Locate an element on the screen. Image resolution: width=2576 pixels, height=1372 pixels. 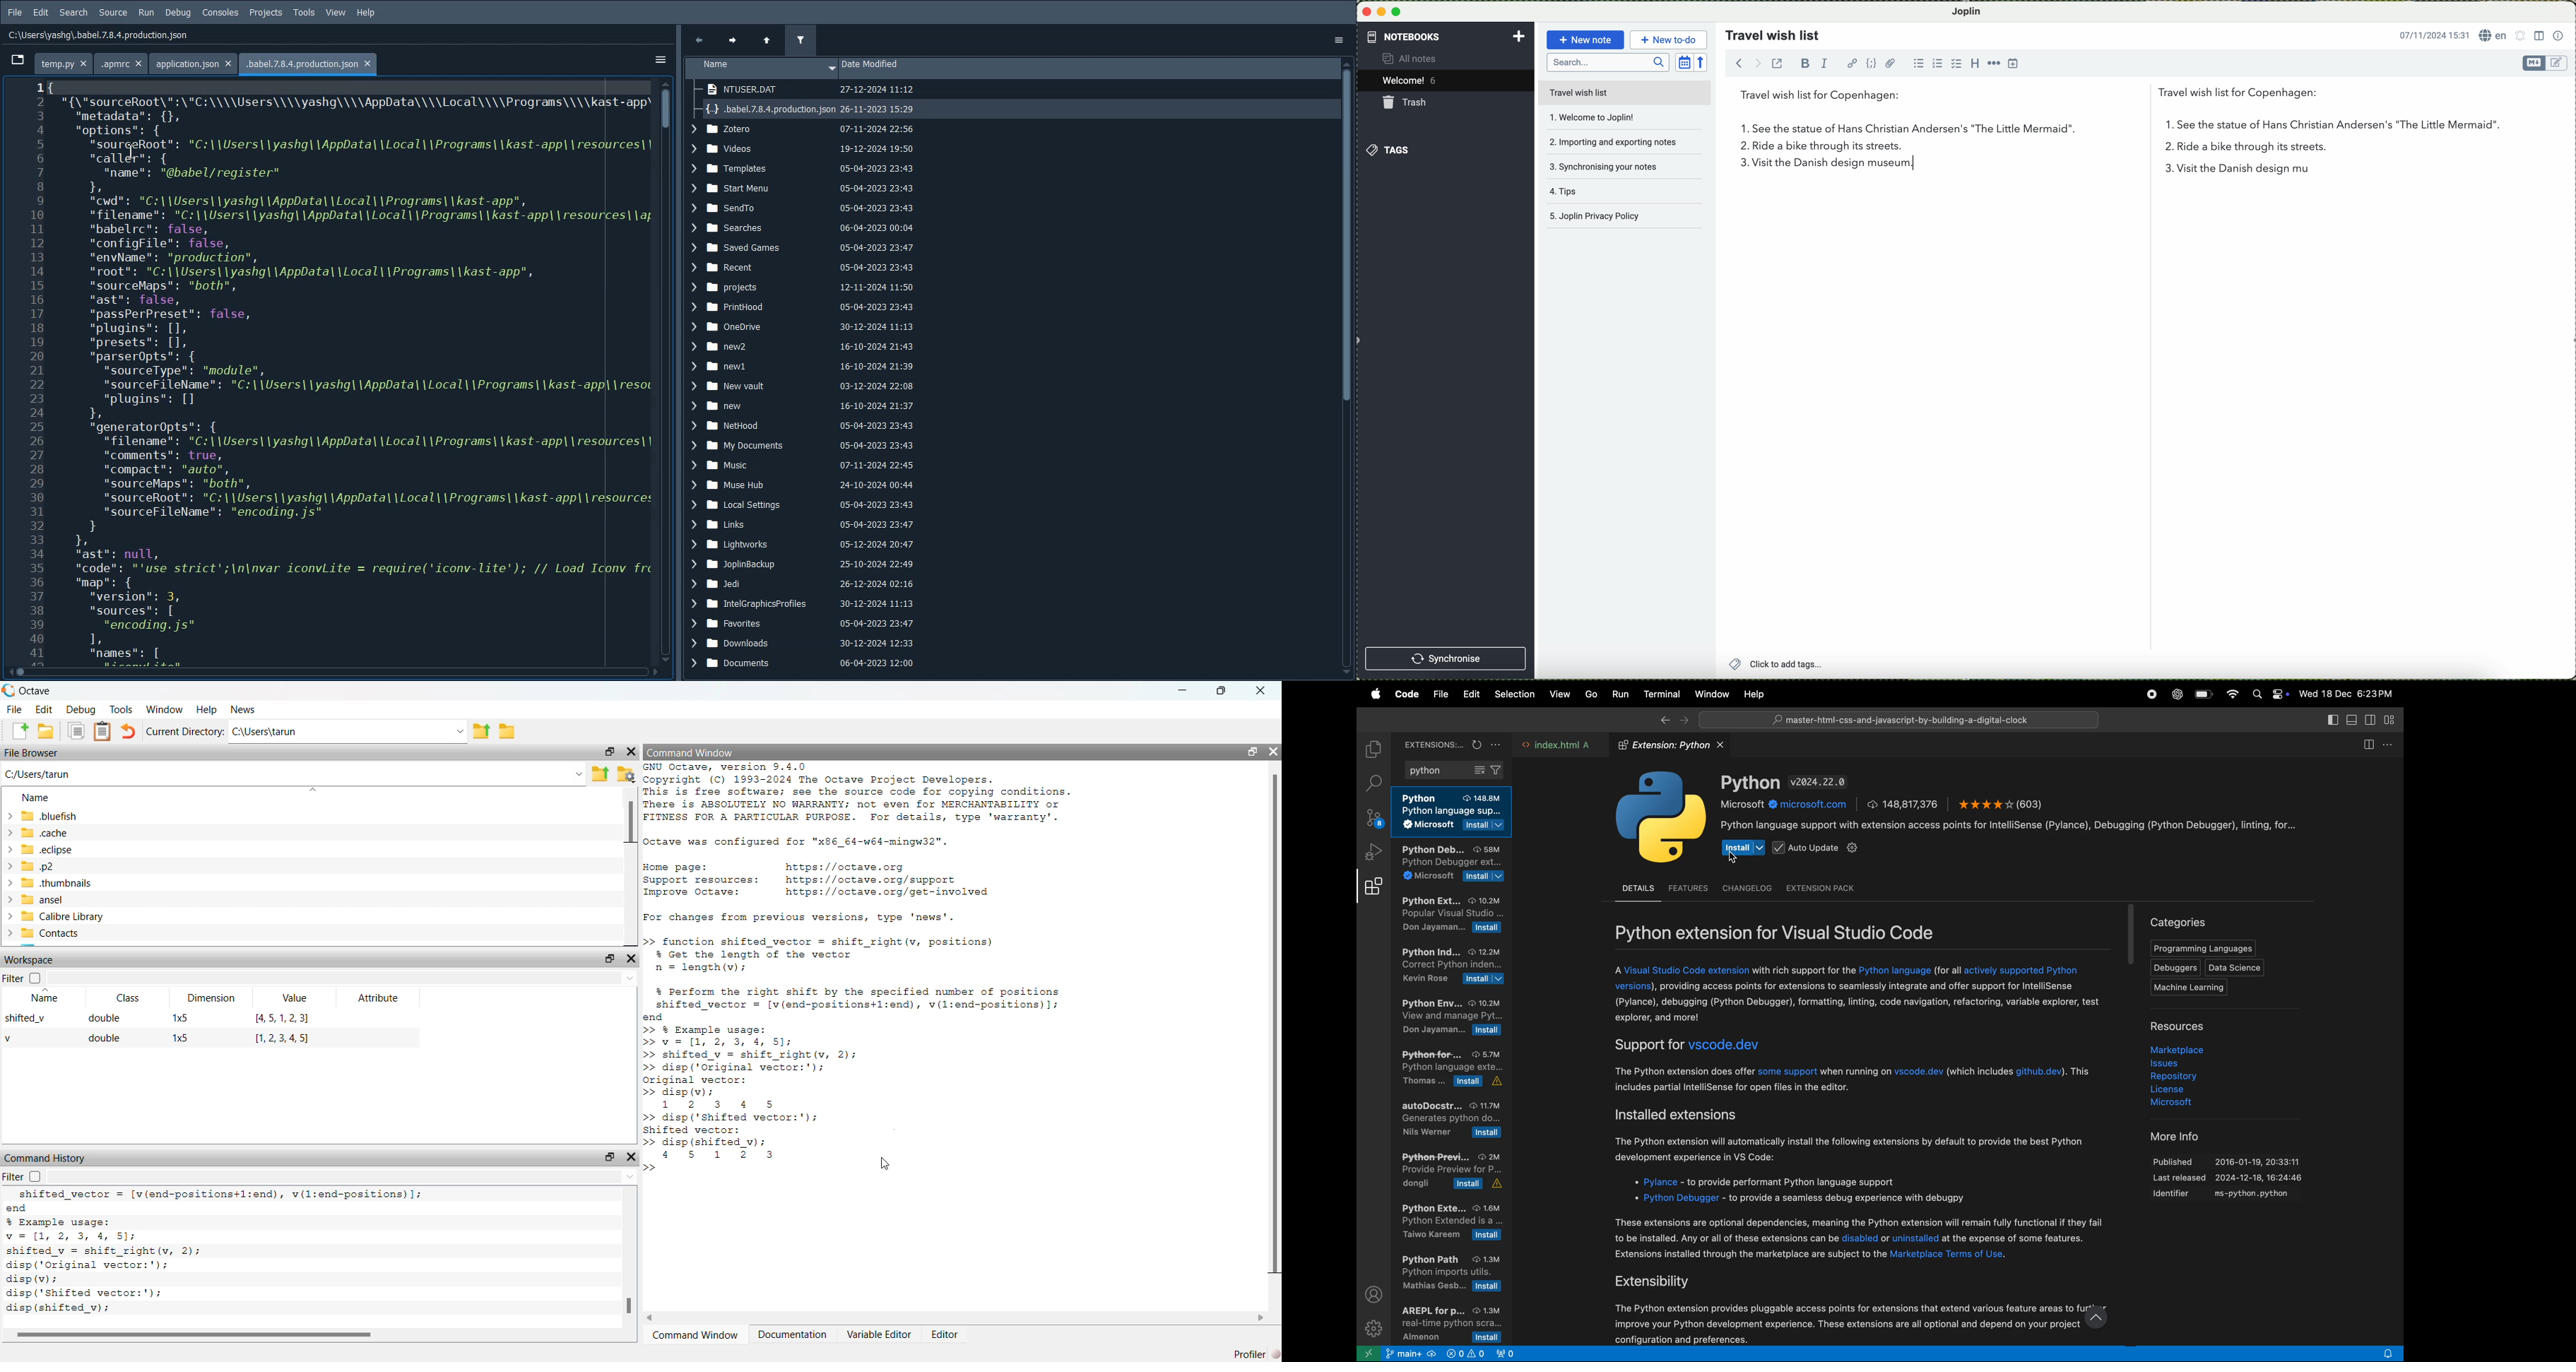
resource links of octave is located at coordinates (833, 882).